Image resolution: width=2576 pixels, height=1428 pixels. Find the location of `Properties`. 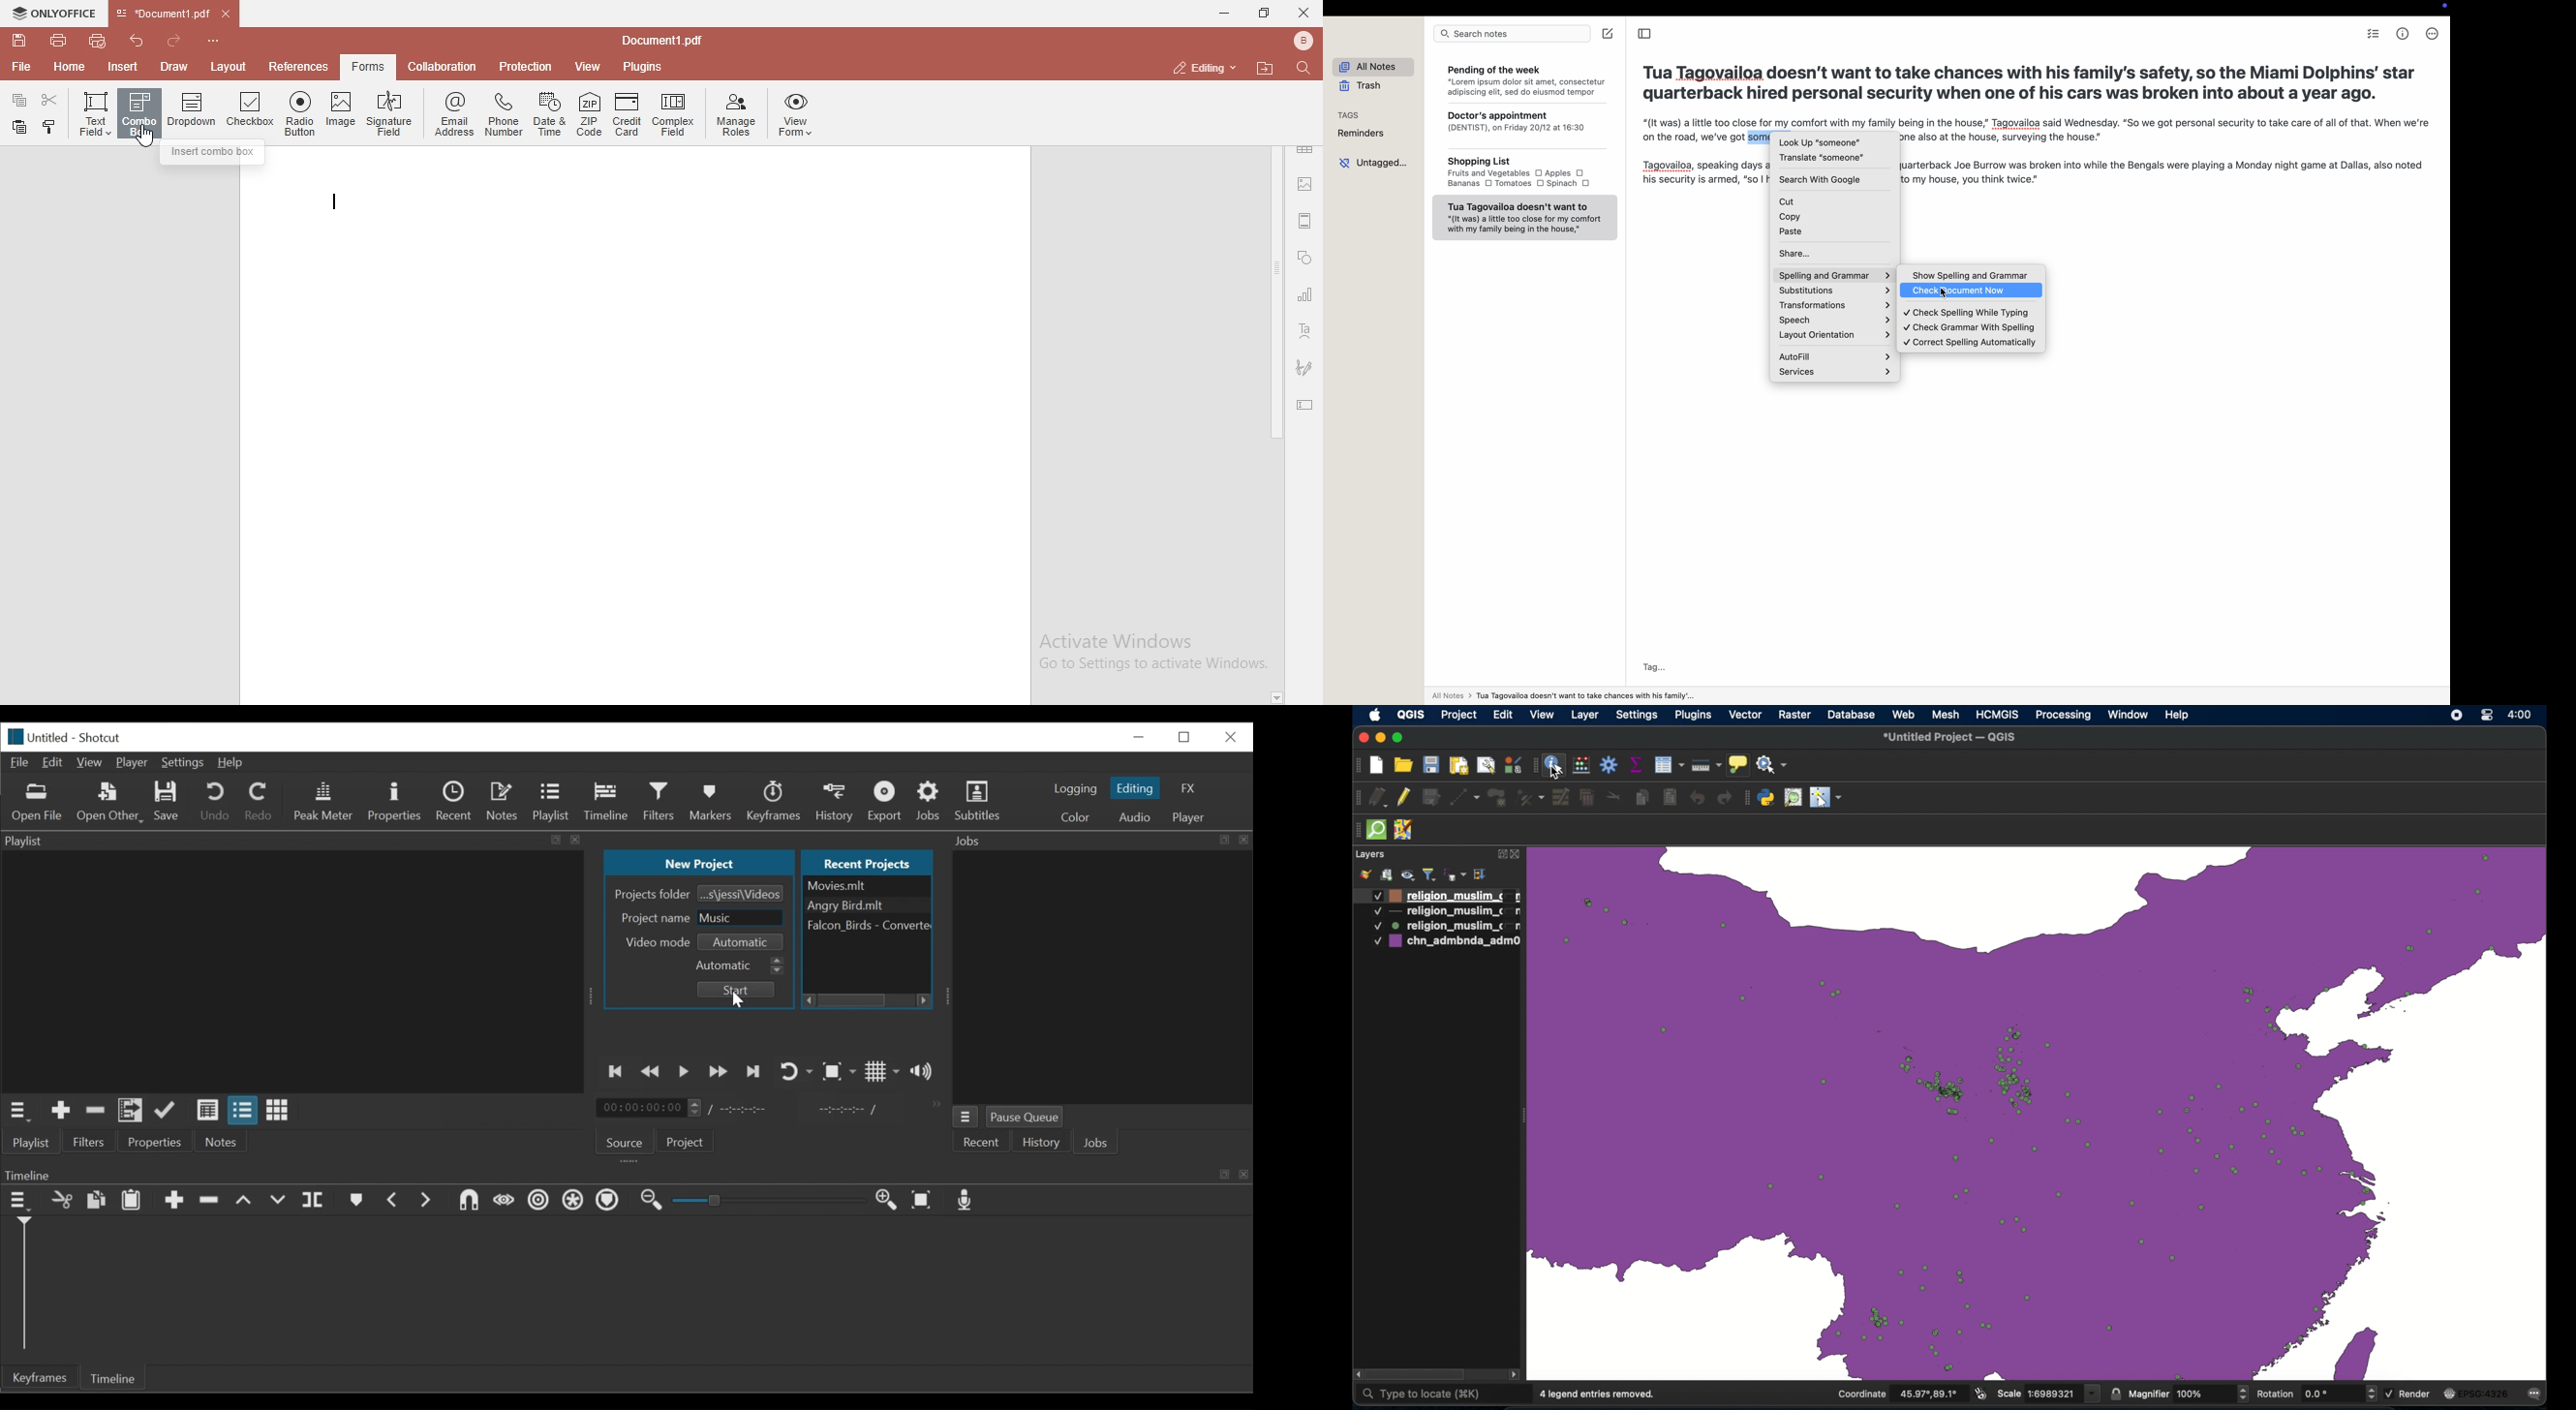

Properties is located at coordinates (156, 1141).